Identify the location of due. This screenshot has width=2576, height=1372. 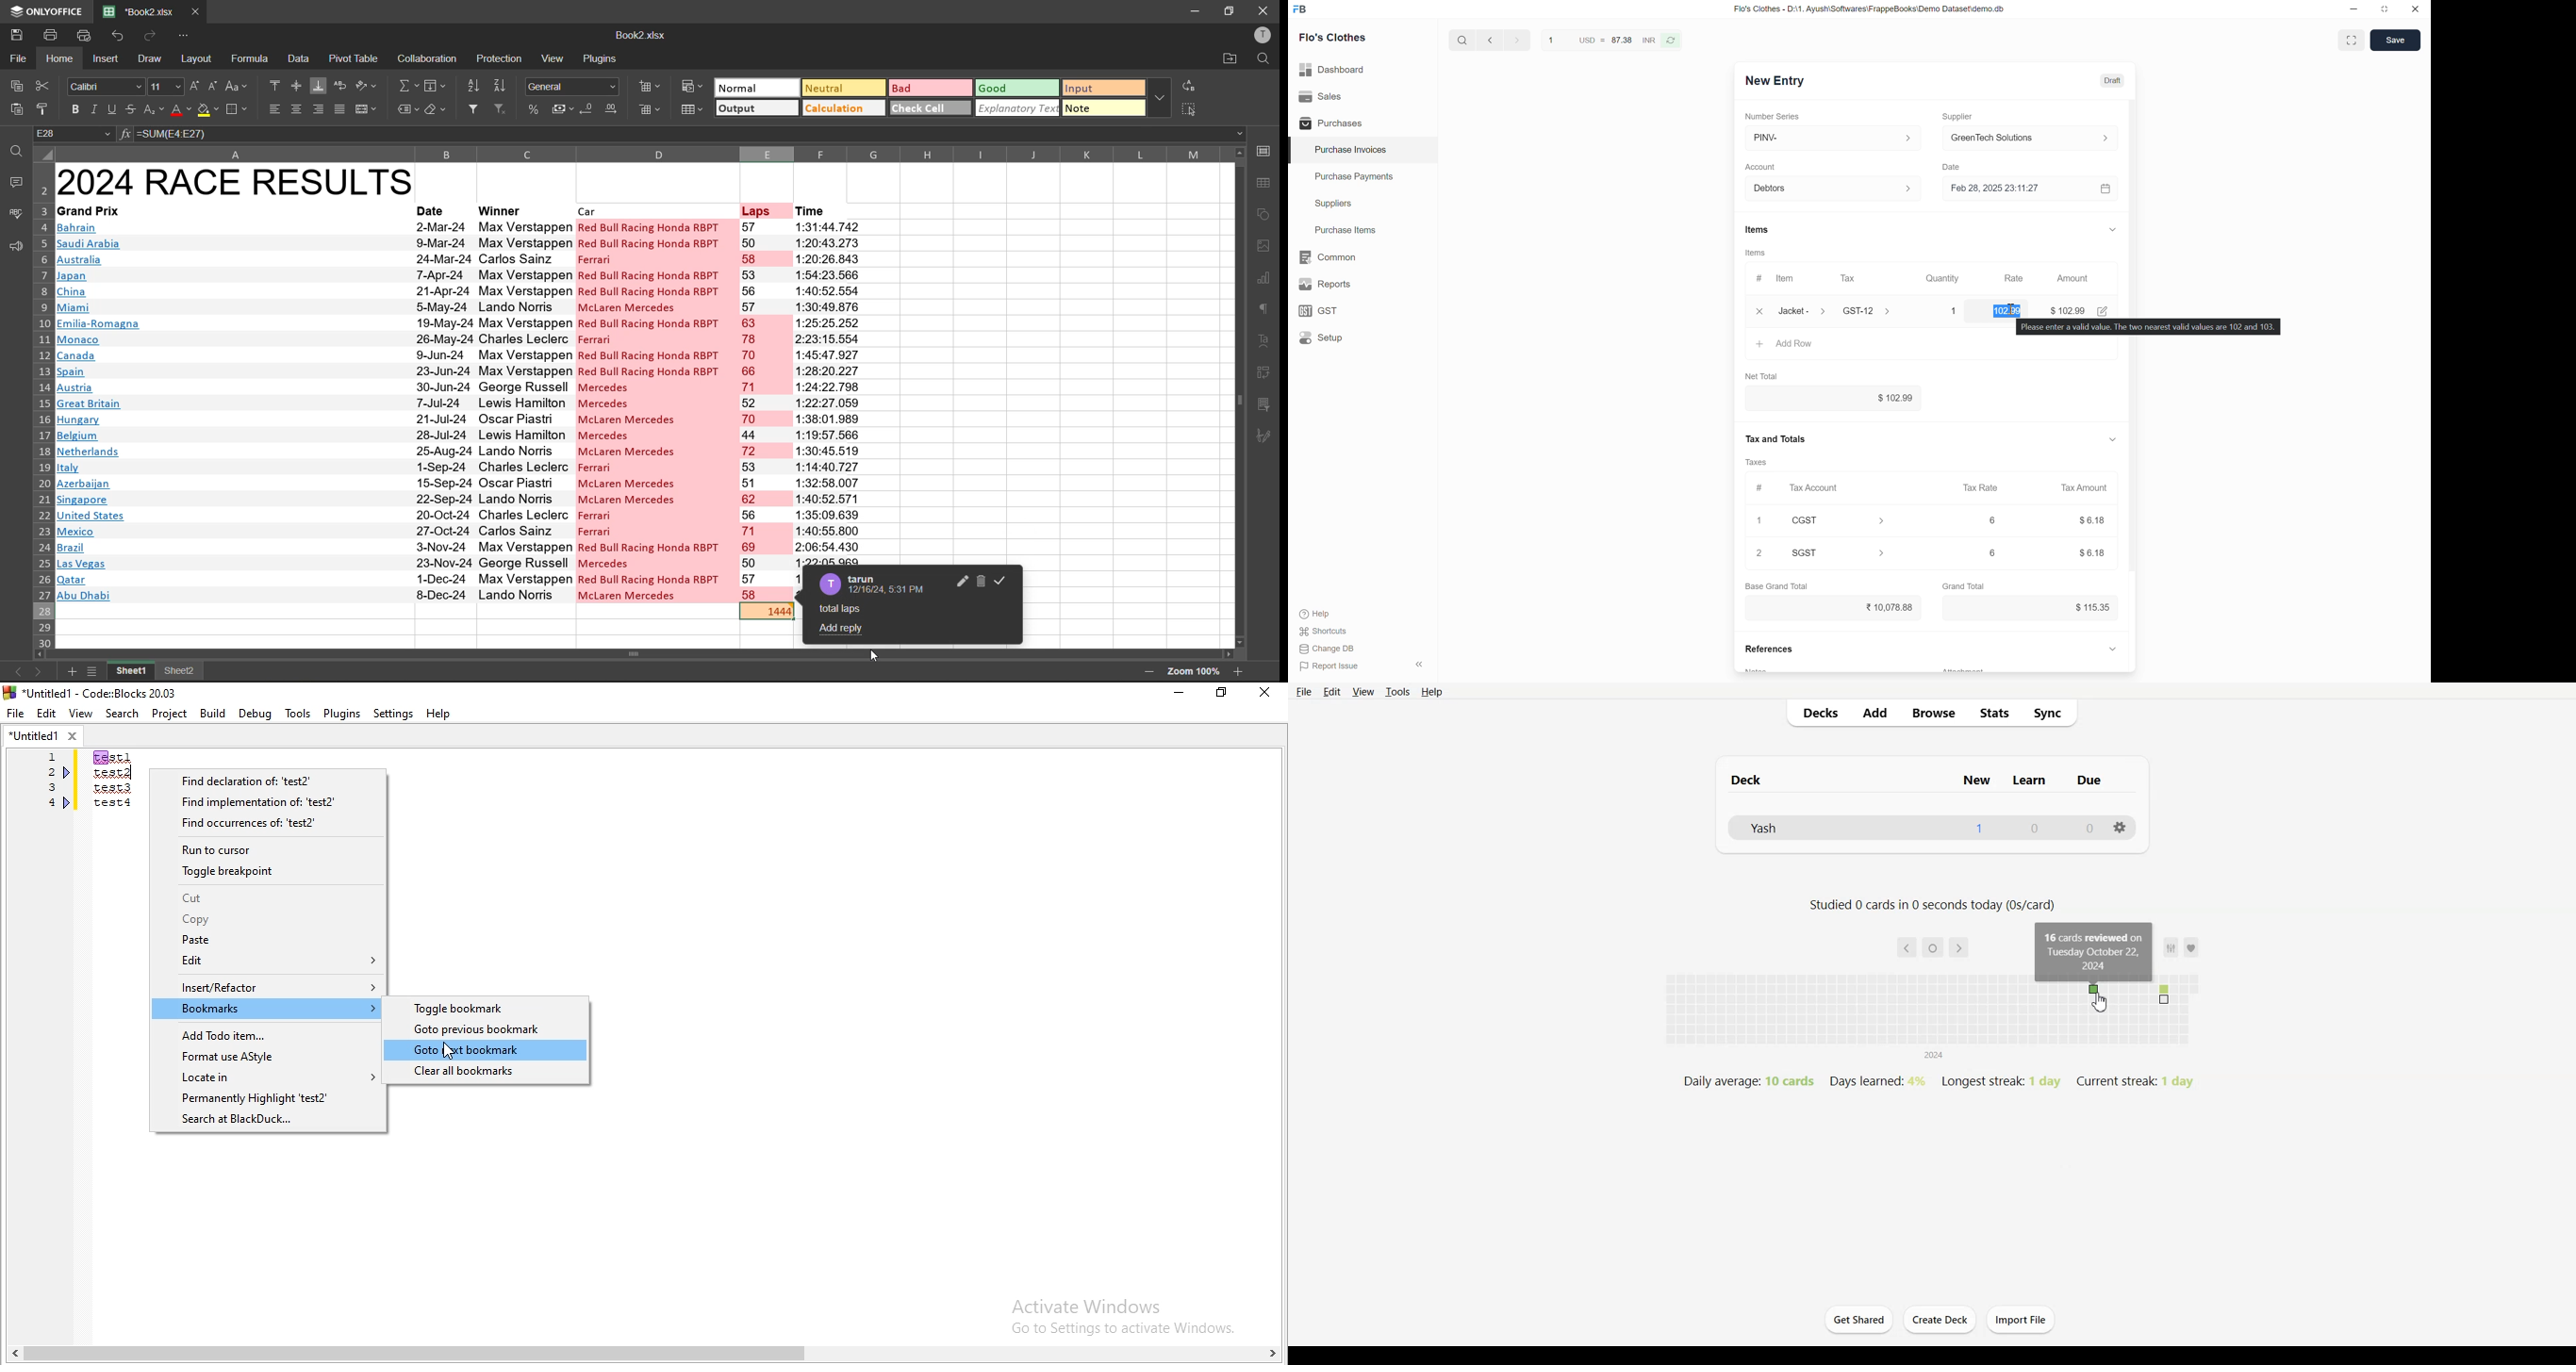
(2089, 780).